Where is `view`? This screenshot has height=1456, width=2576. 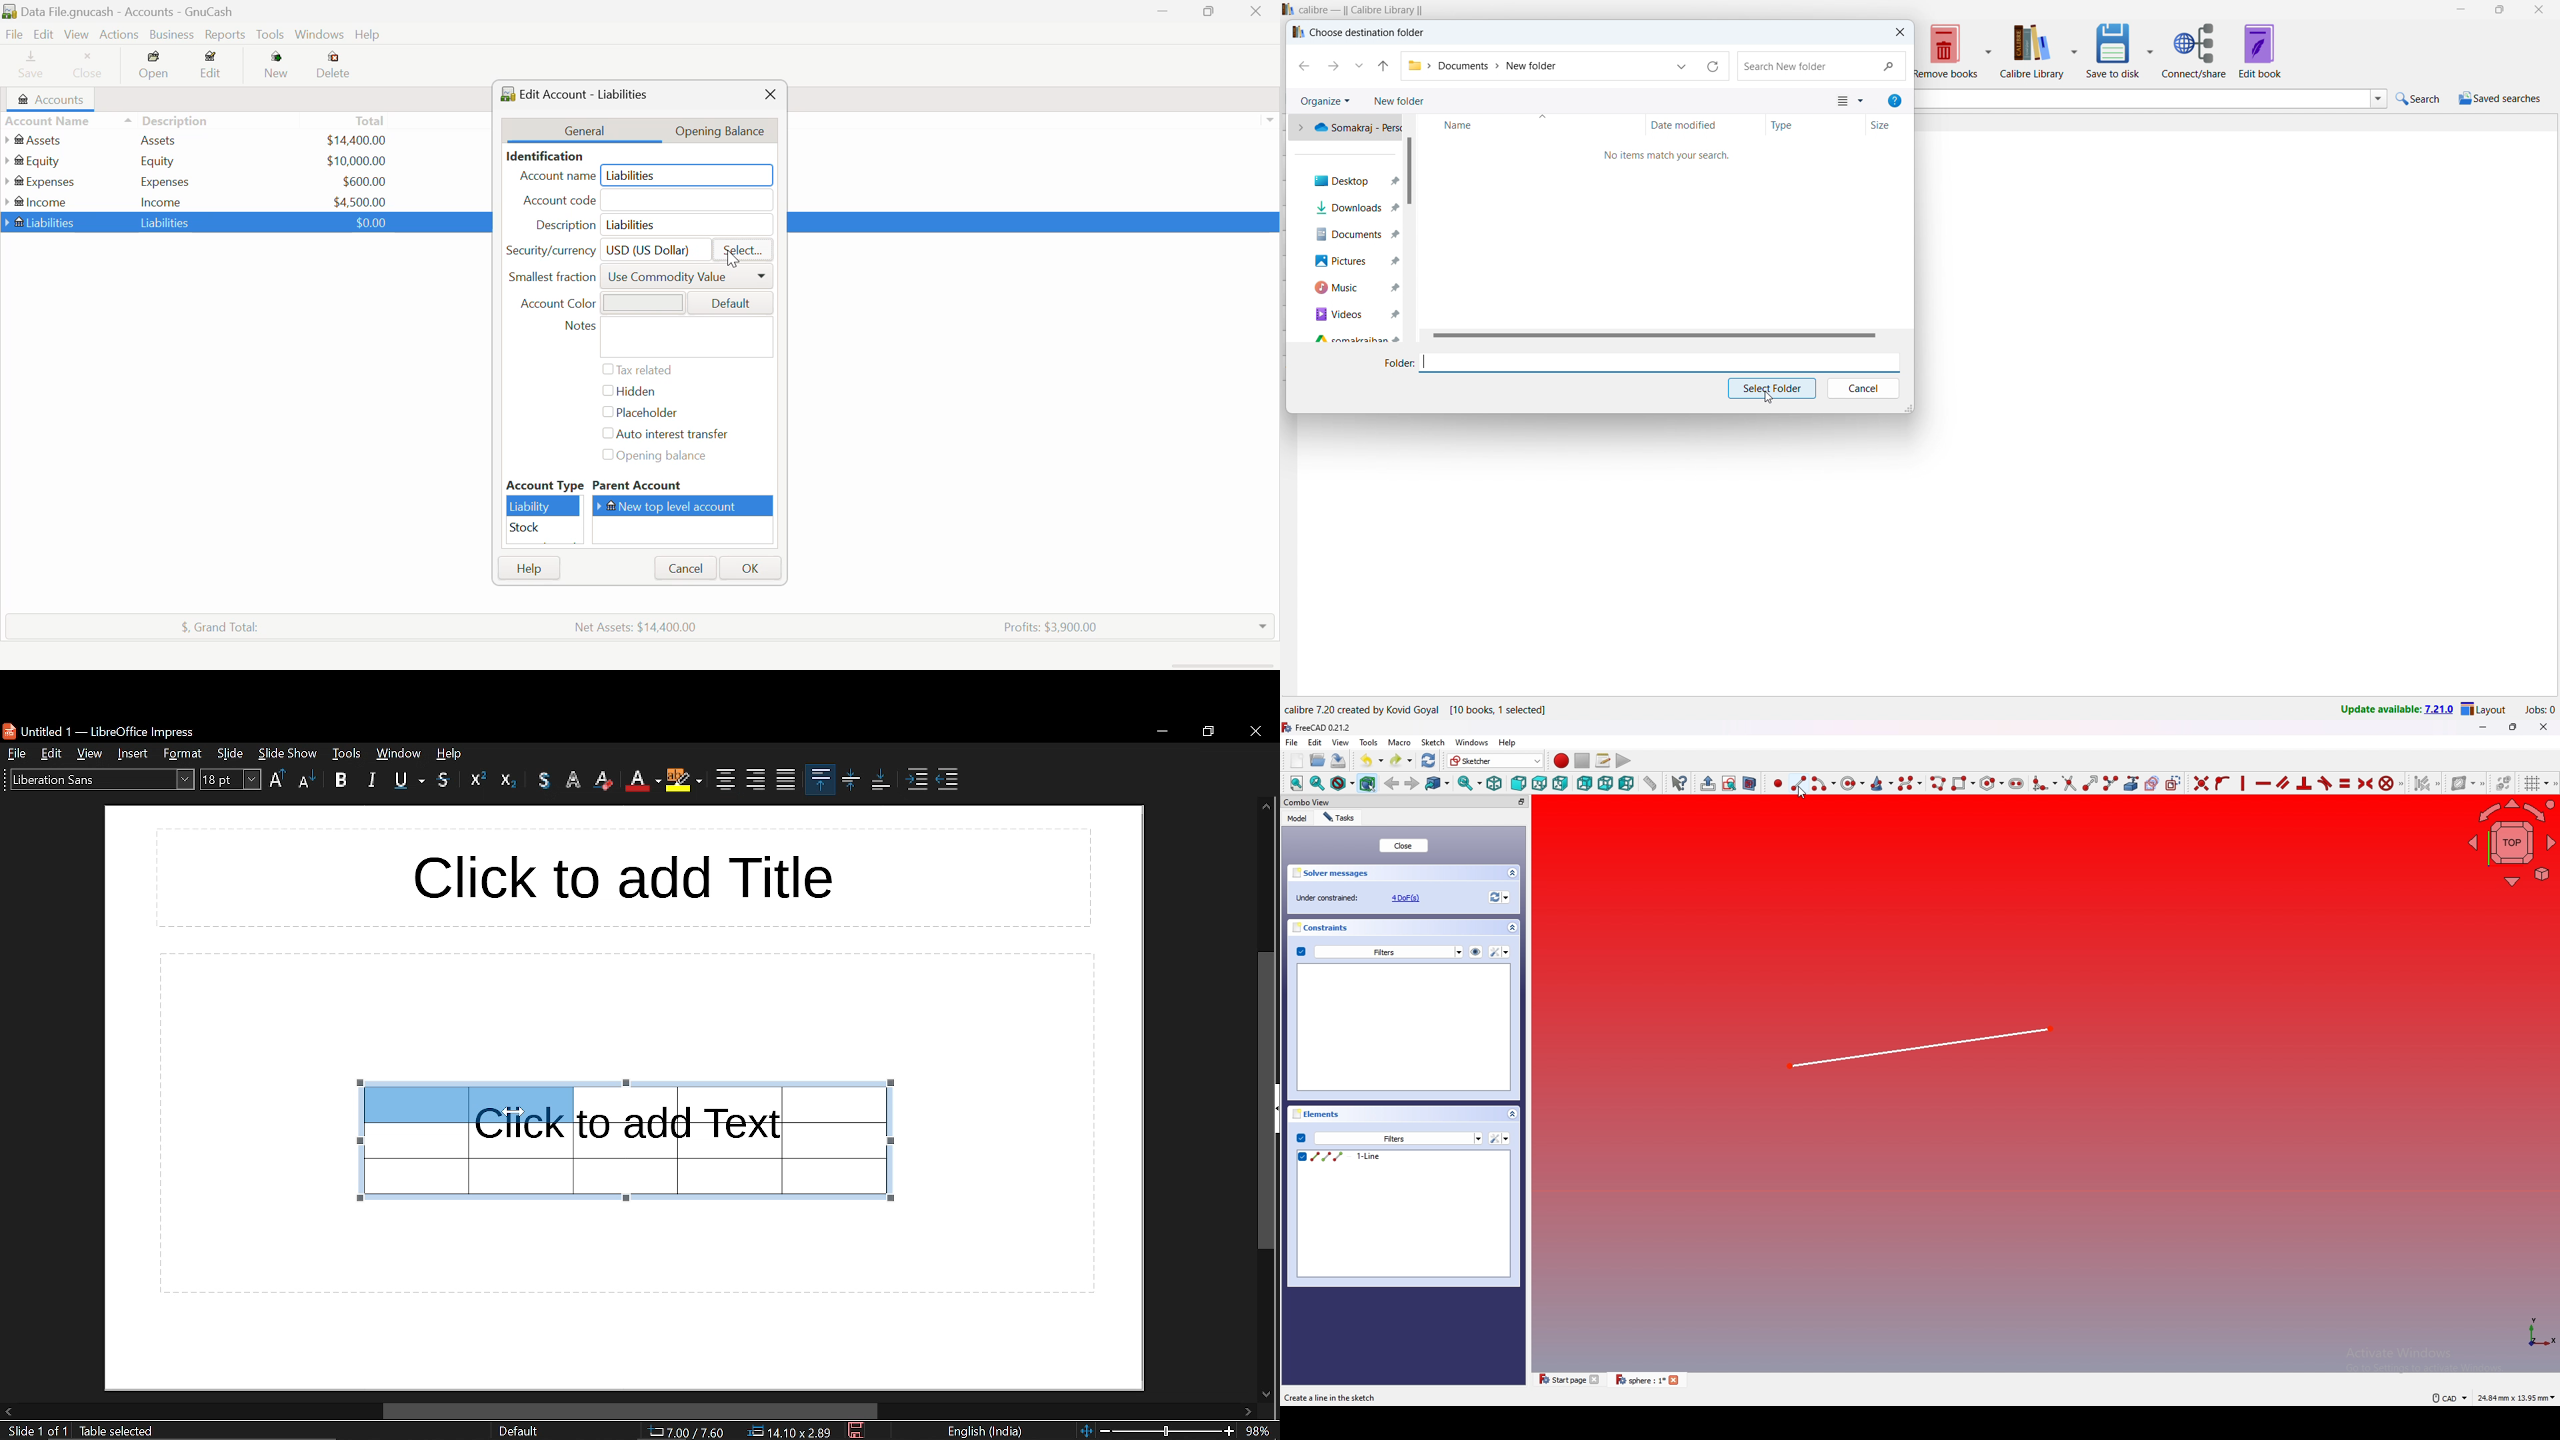
view is located at coordinates (1850, 101).